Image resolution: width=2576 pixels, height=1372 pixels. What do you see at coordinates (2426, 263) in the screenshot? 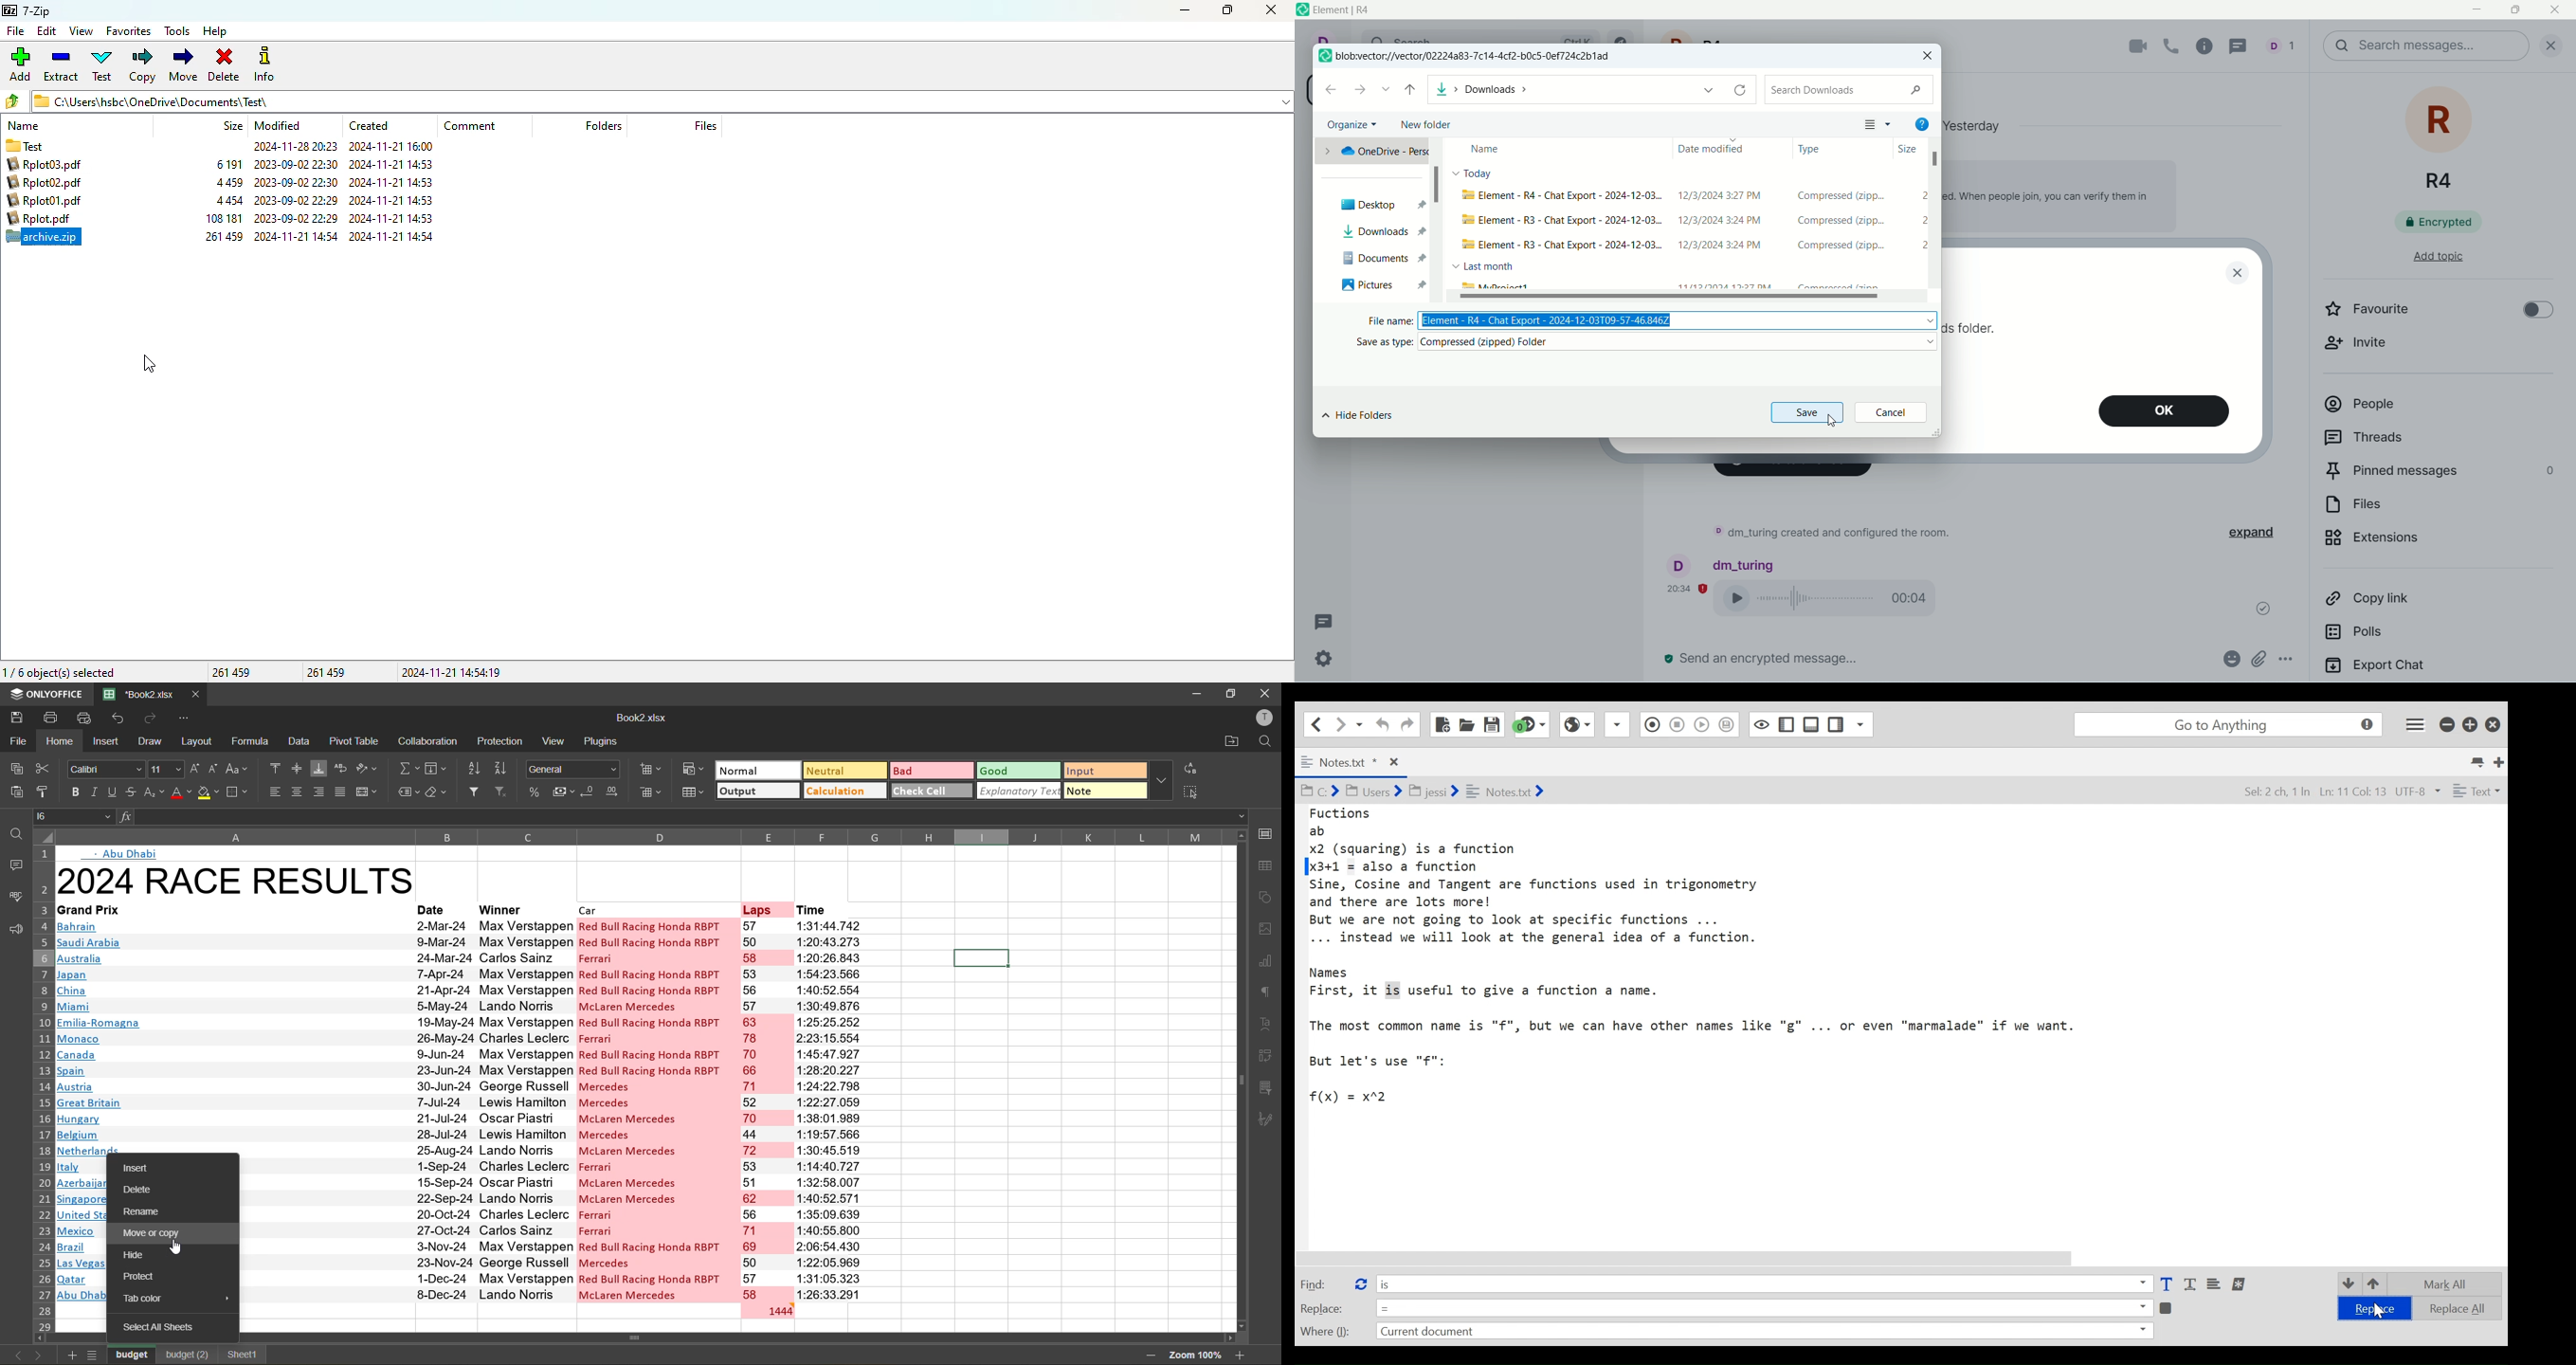
I see `add topic` at bounding box center [2426, 263].